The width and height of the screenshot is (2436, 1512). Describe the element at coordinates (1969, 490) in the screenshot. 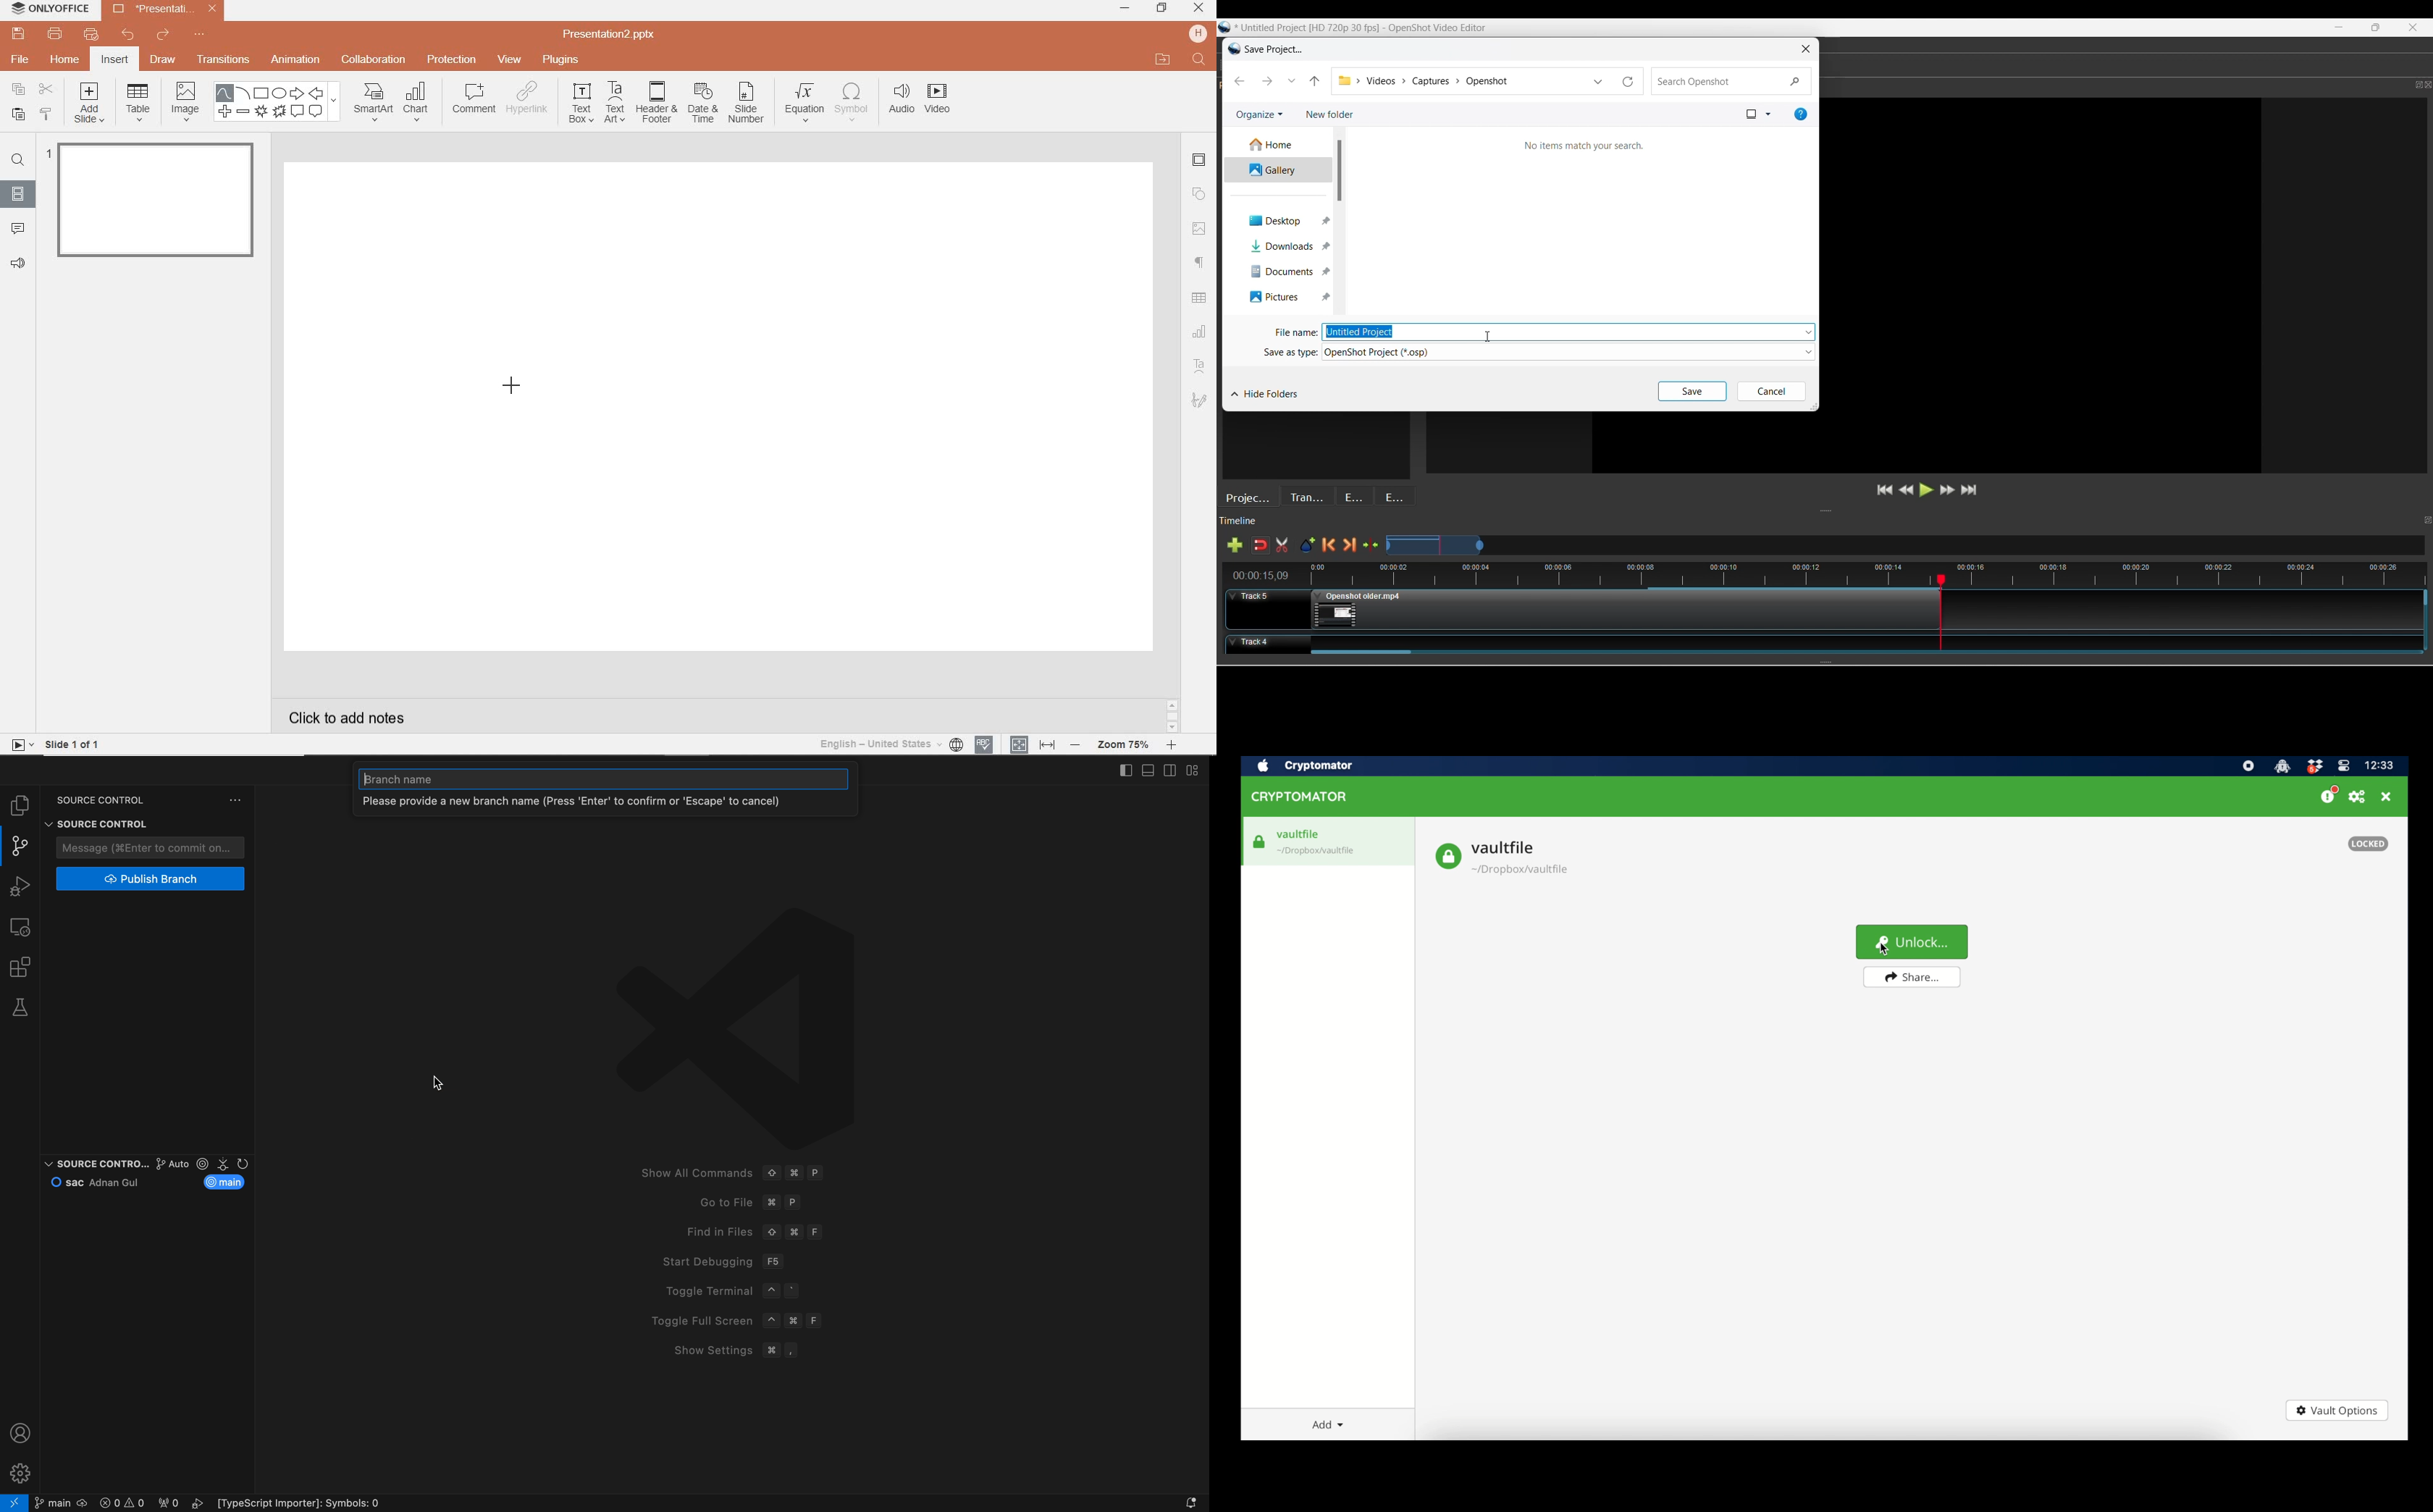

I see `Jump to end` at that location.